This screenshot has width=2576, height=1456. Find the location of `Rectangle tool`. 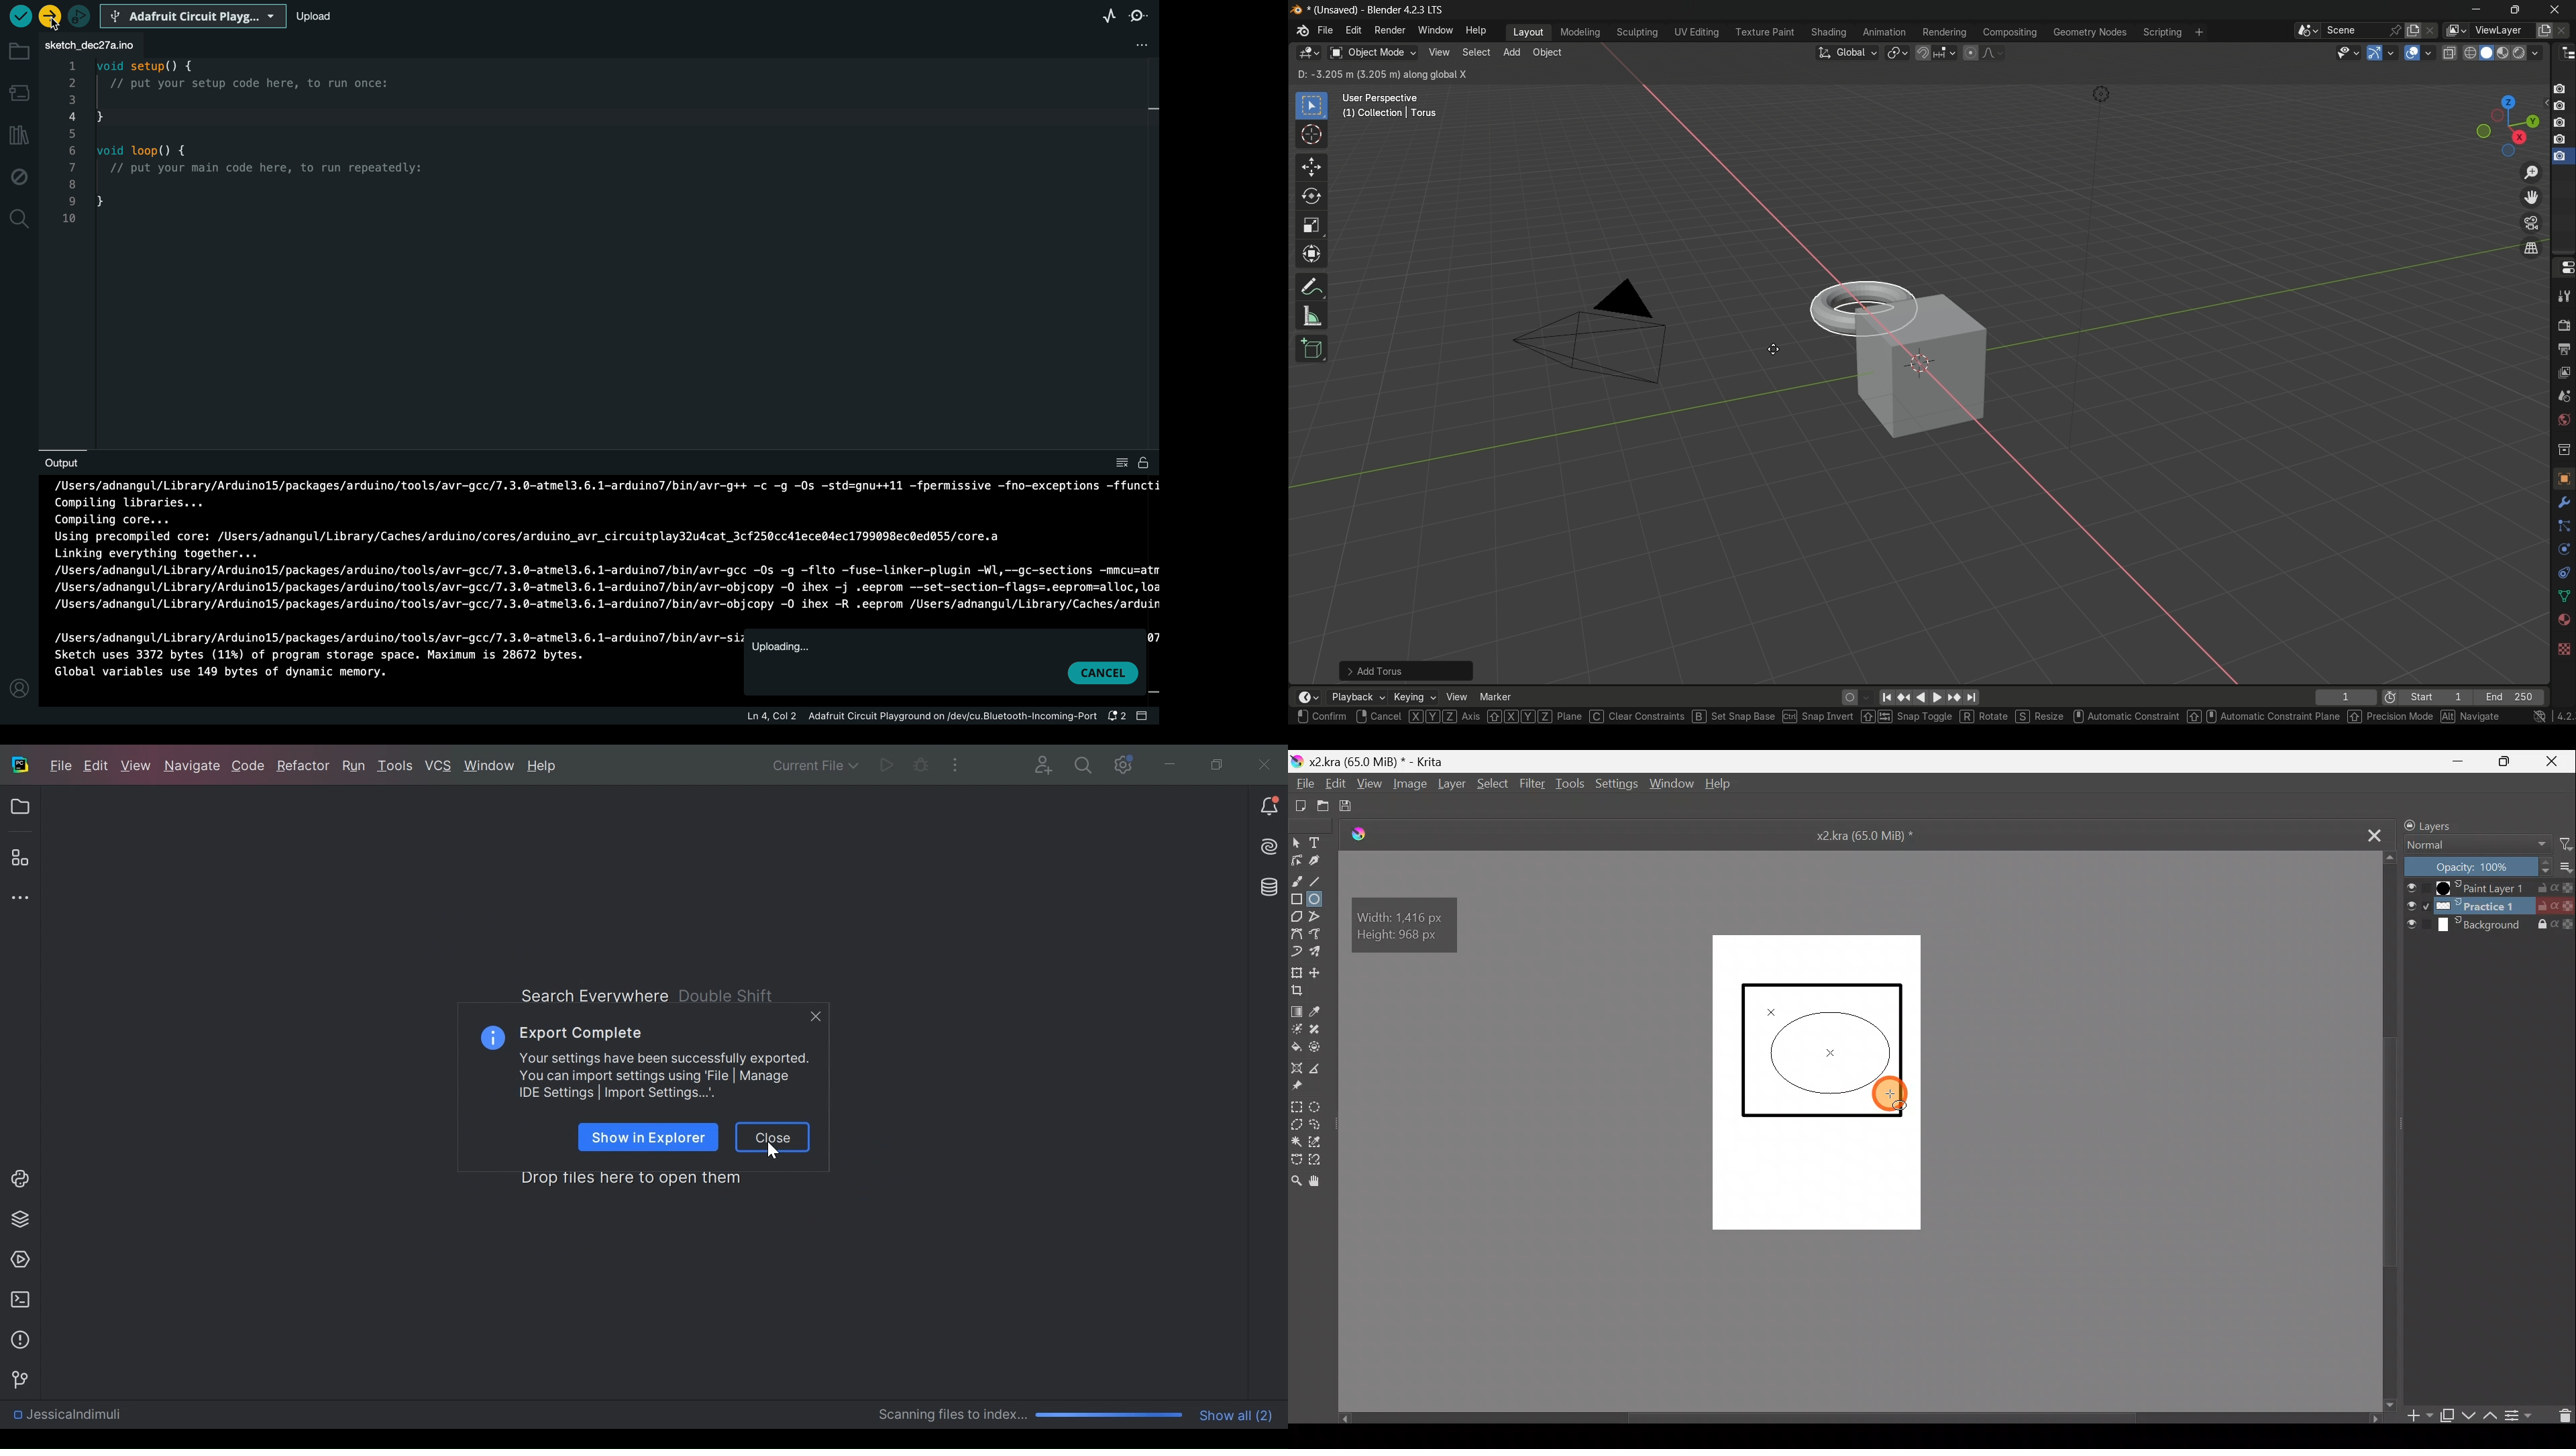

Rectangle tool is located at coordinates (1297, 898).